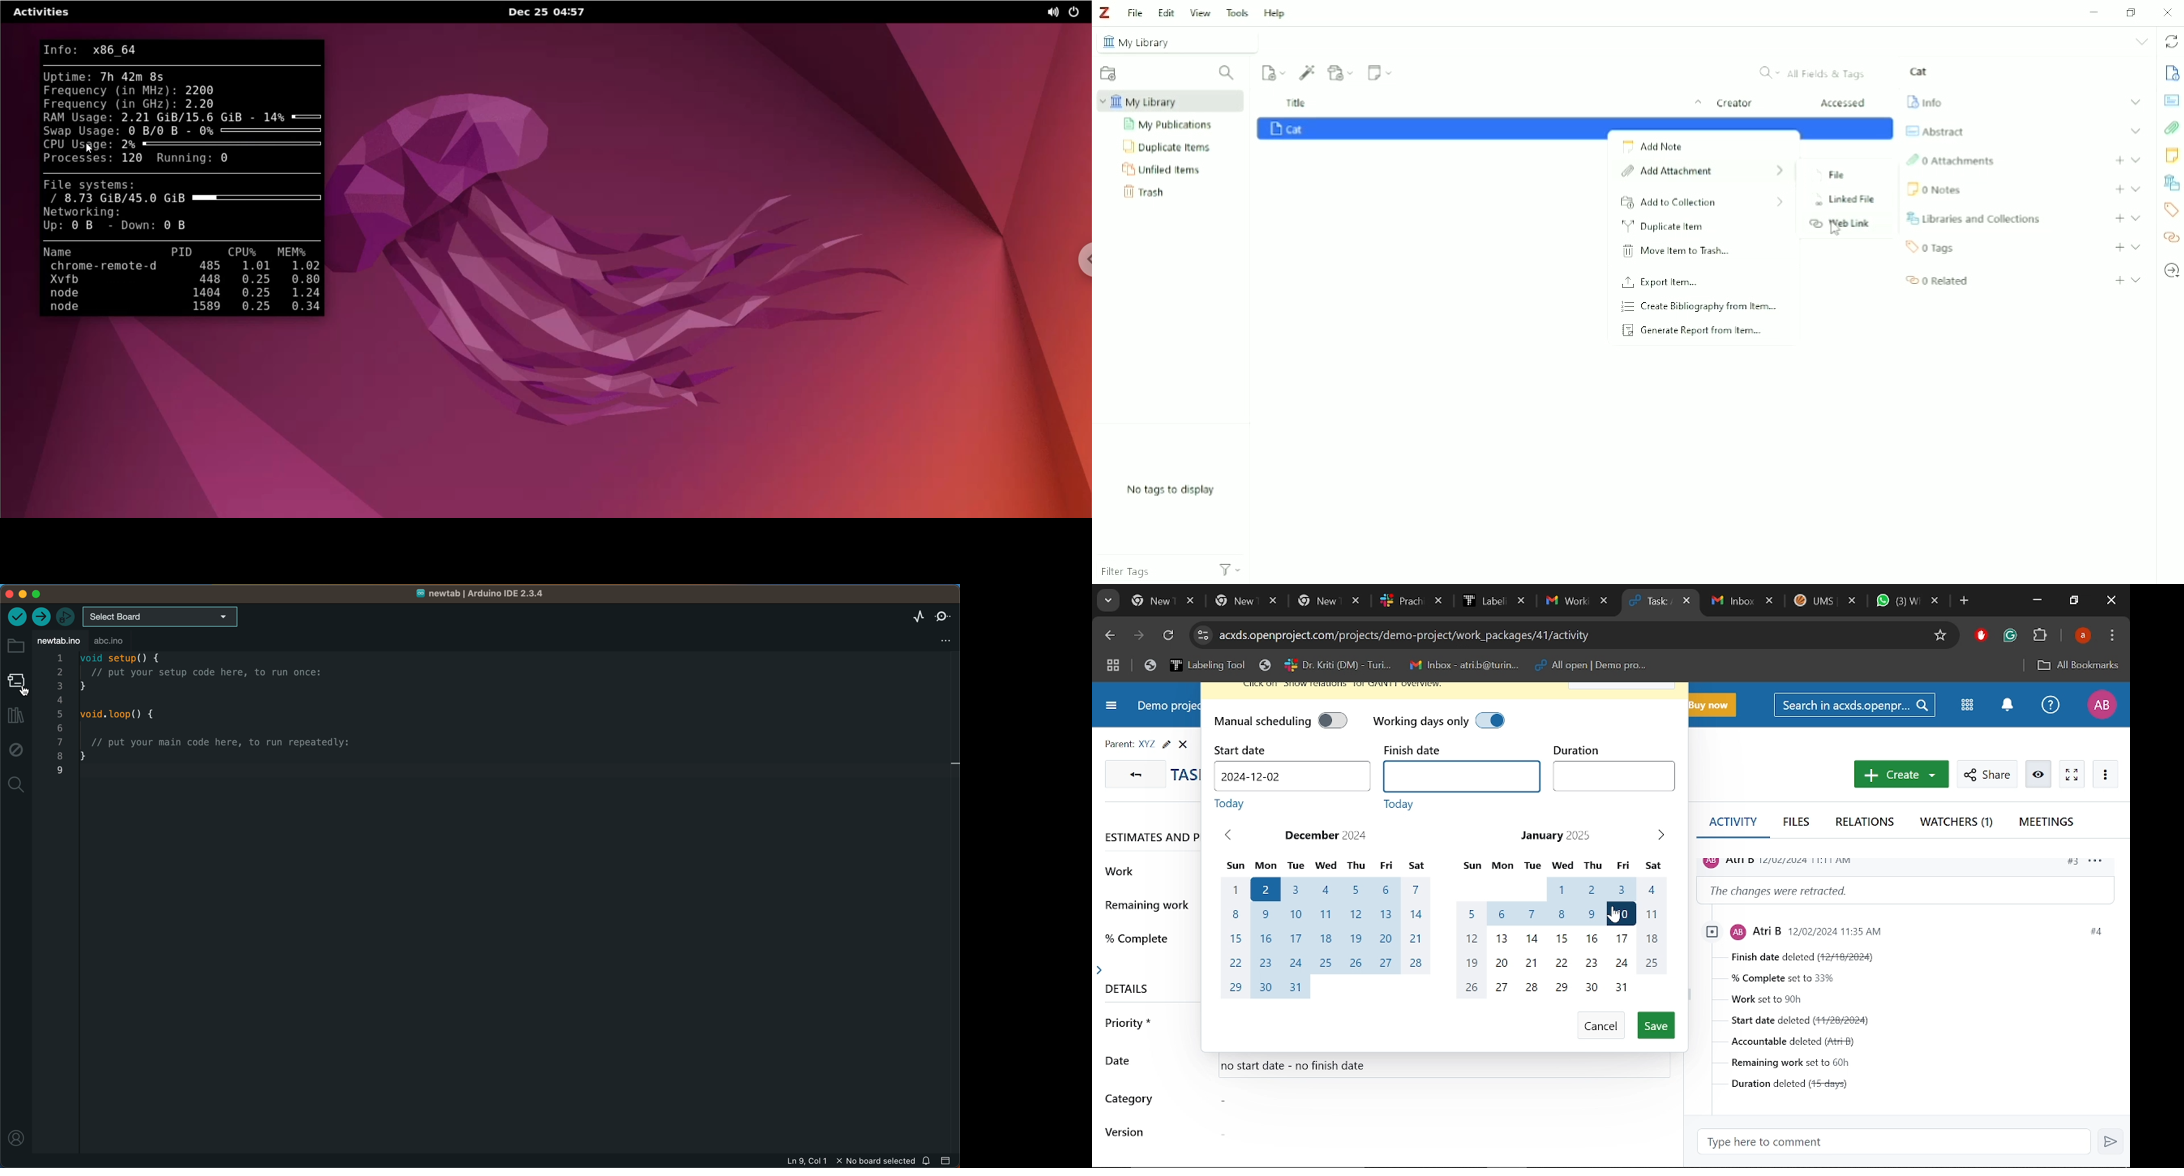 This screenshot has width=2184, height=1176. Describe the element at coordinates (2171, 99) in the screenshot. I see `Abstract` at that location.